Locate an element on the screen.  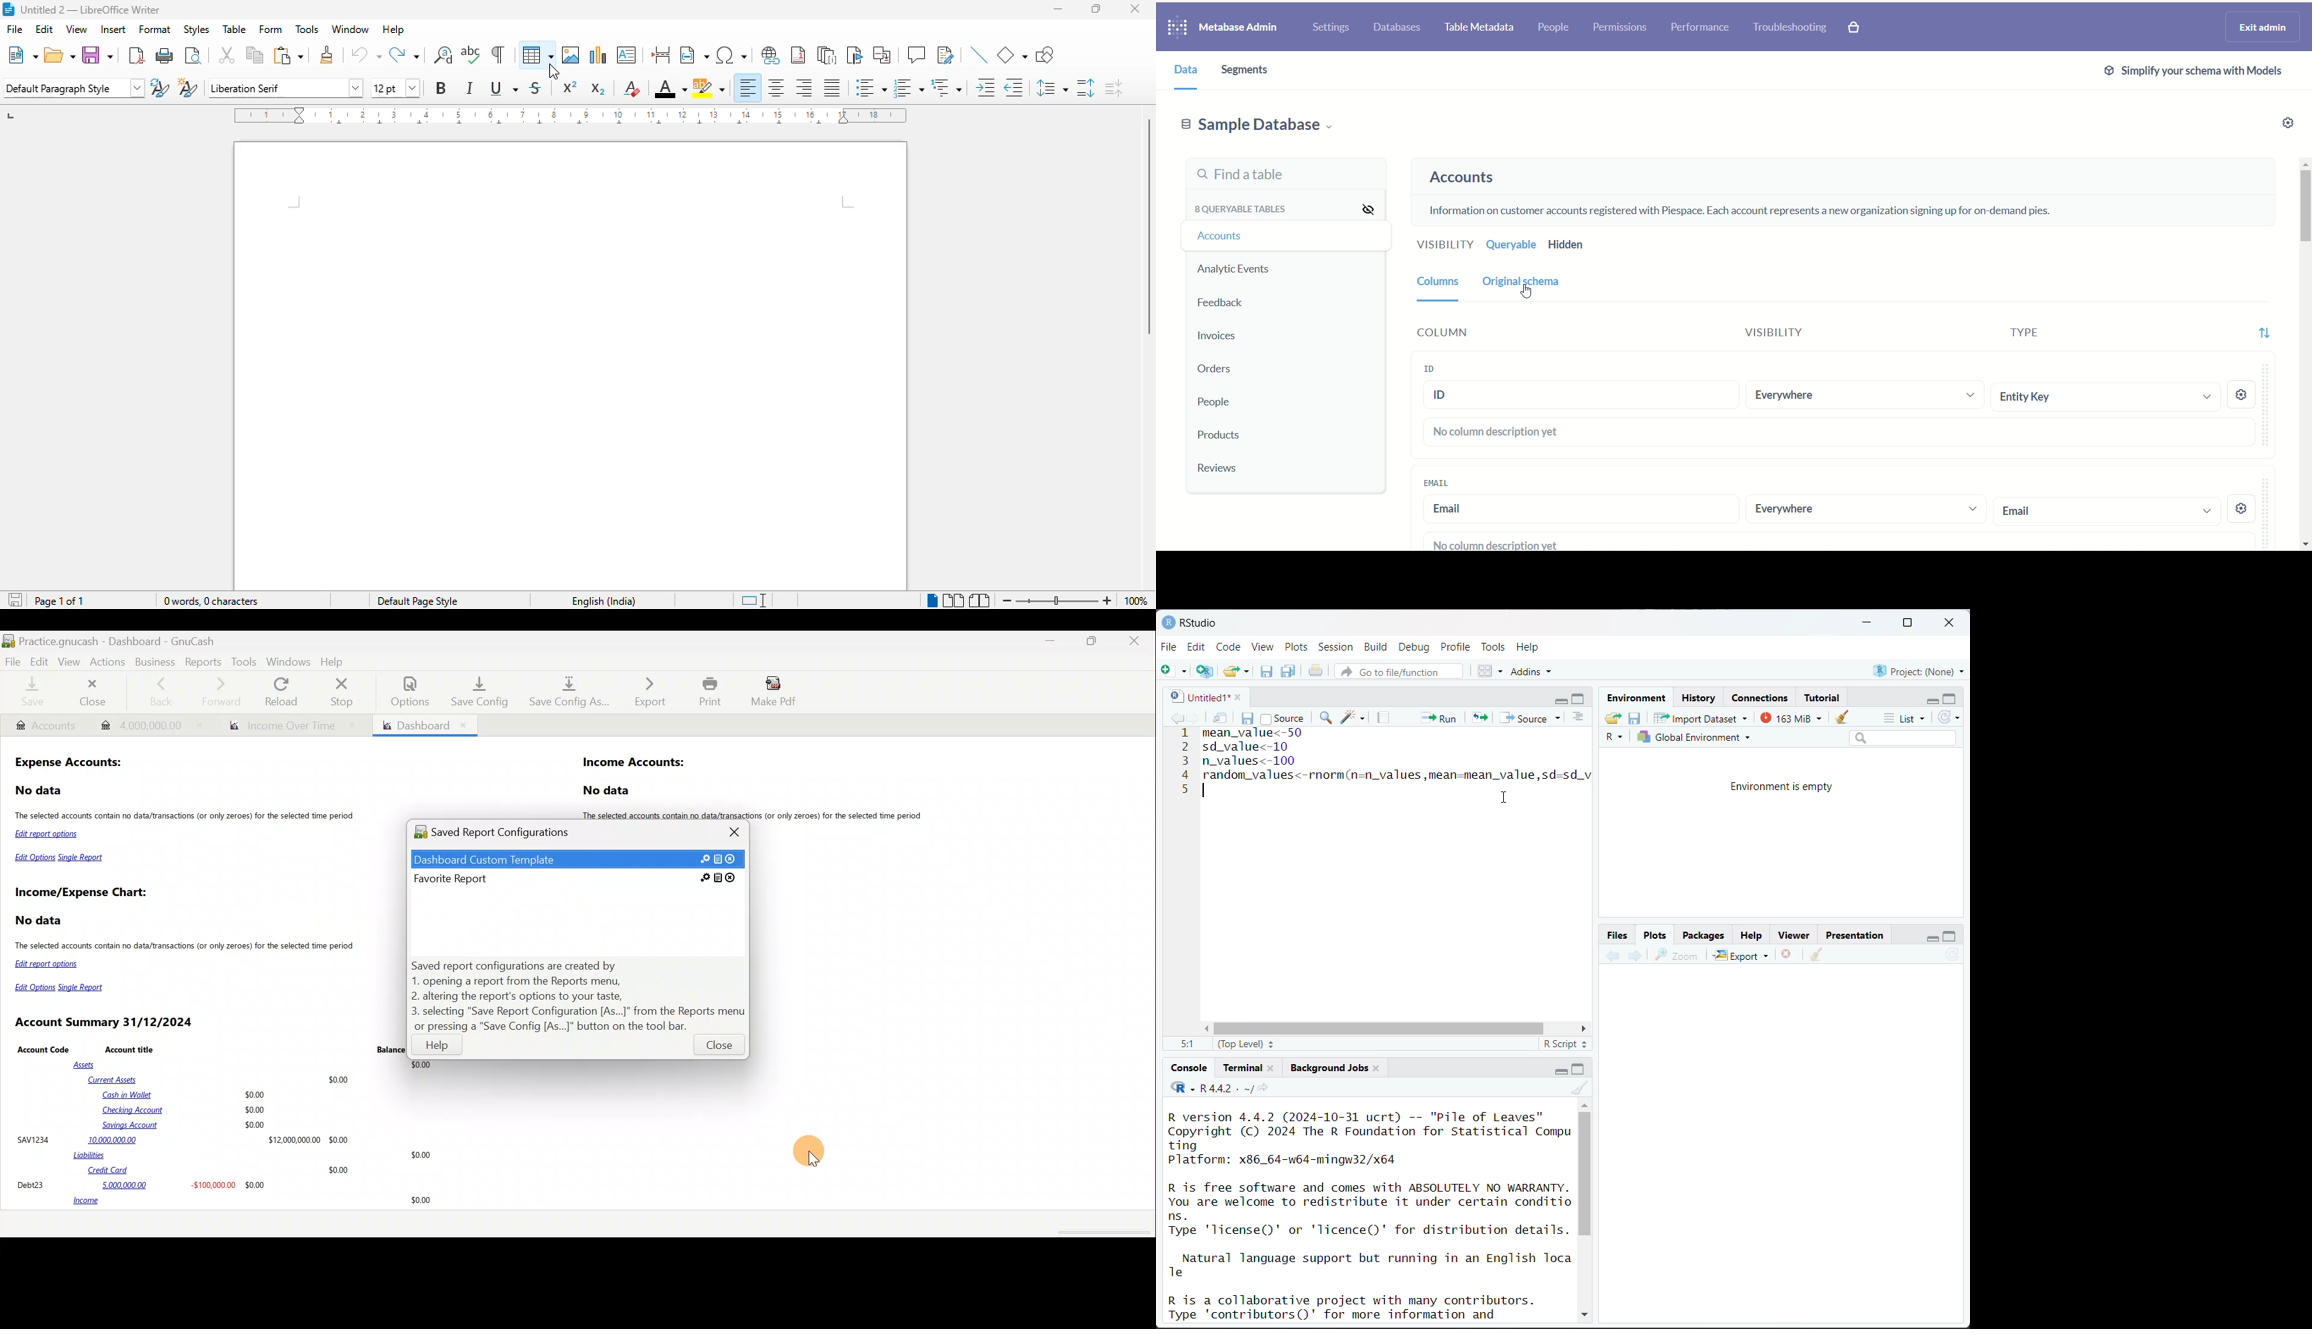
vertical scroll bar is located at coordinates (1585, 1173).